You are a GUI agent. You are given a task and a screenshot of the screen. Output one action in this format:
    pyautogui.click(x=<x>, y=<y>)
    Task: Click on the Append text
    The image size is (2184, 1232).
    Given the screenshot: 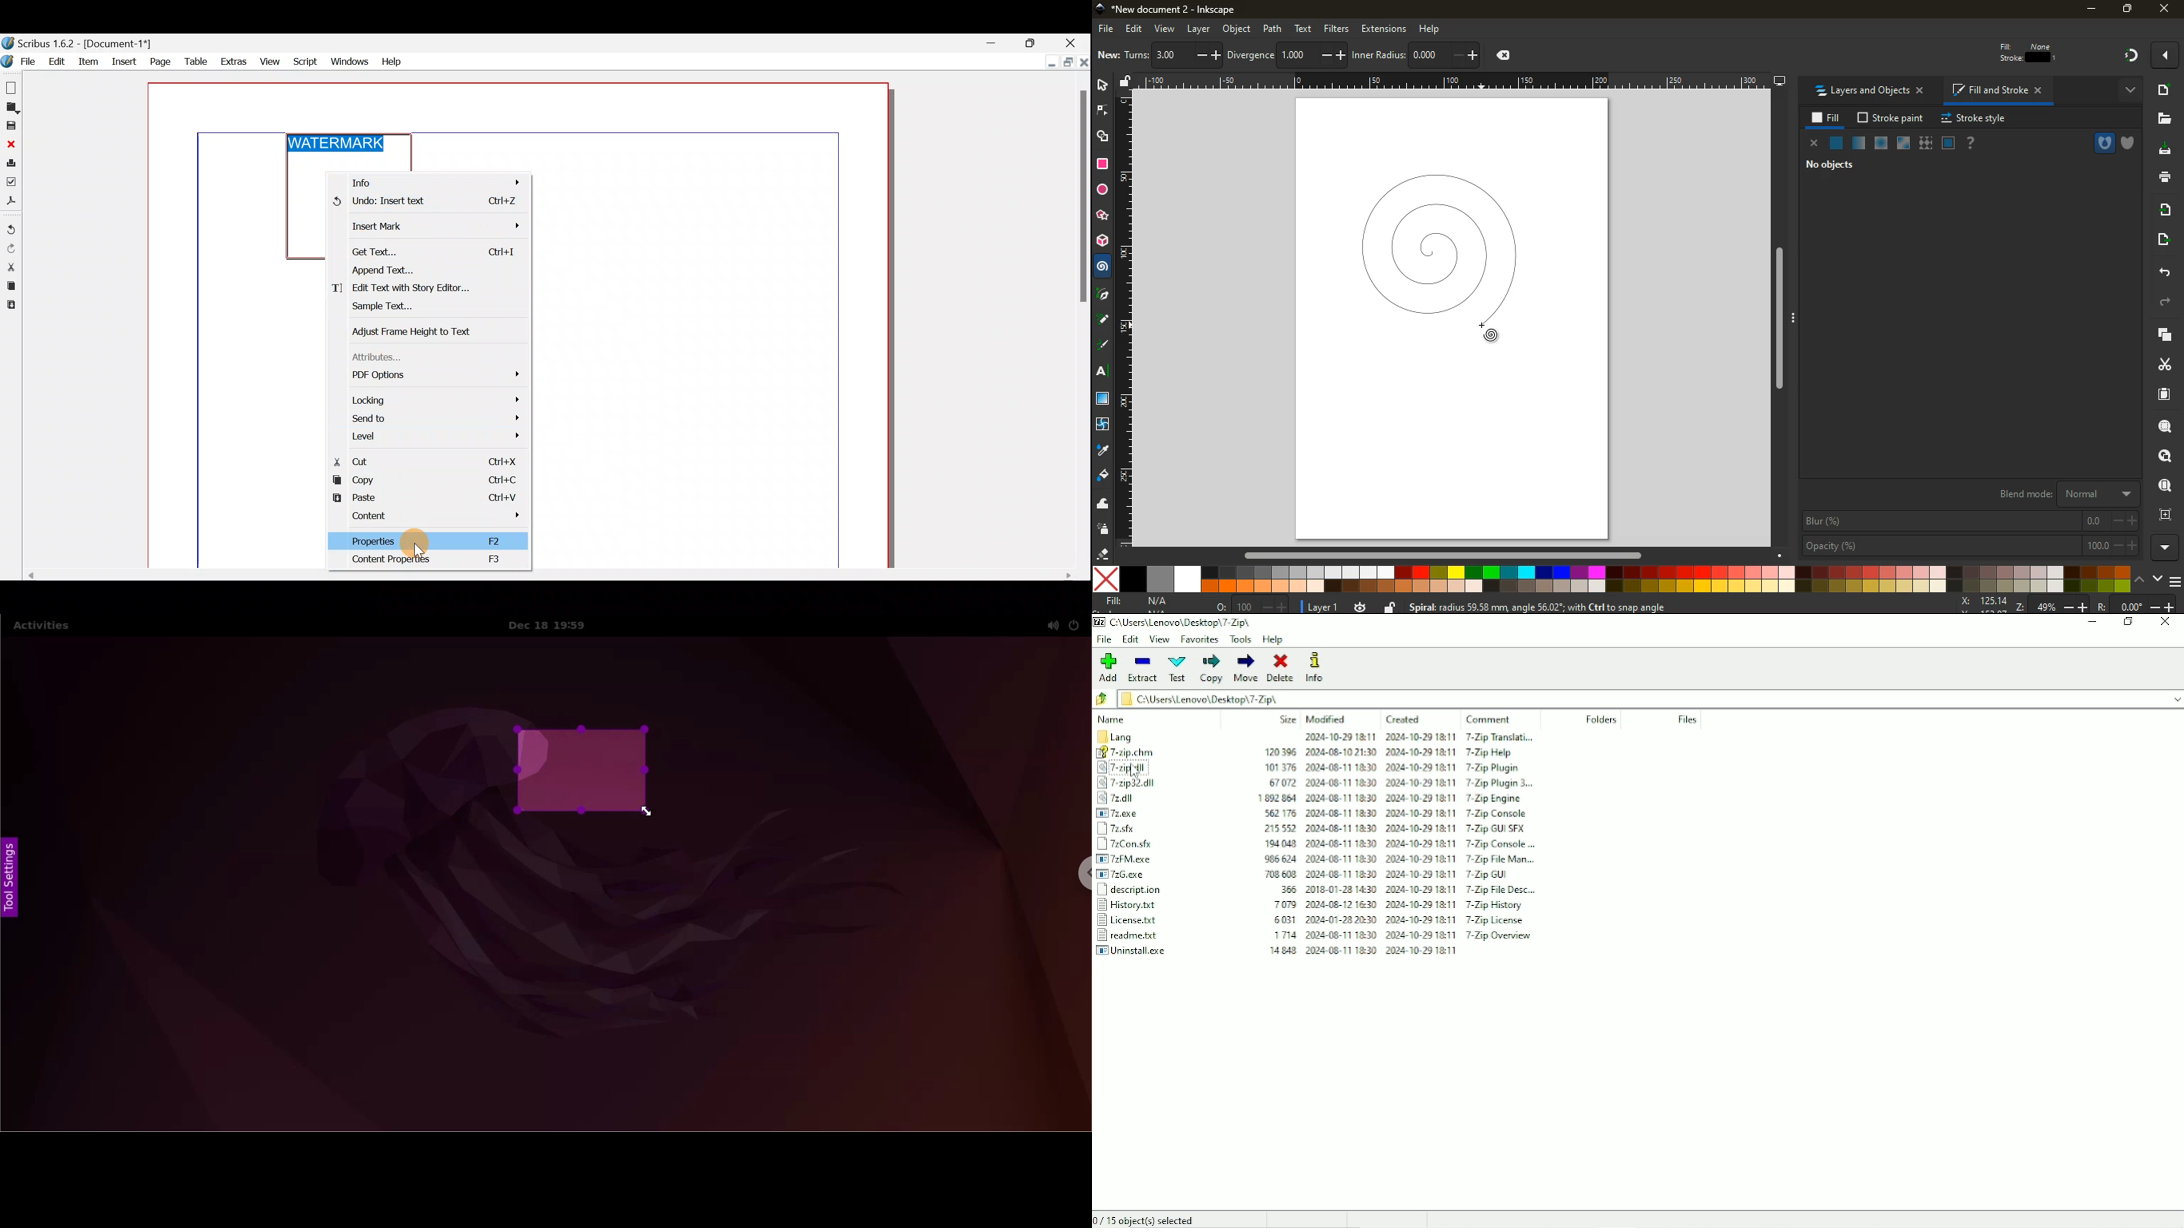 What is the action you would take?
    pyautogui.click(x=425, y=269)
    